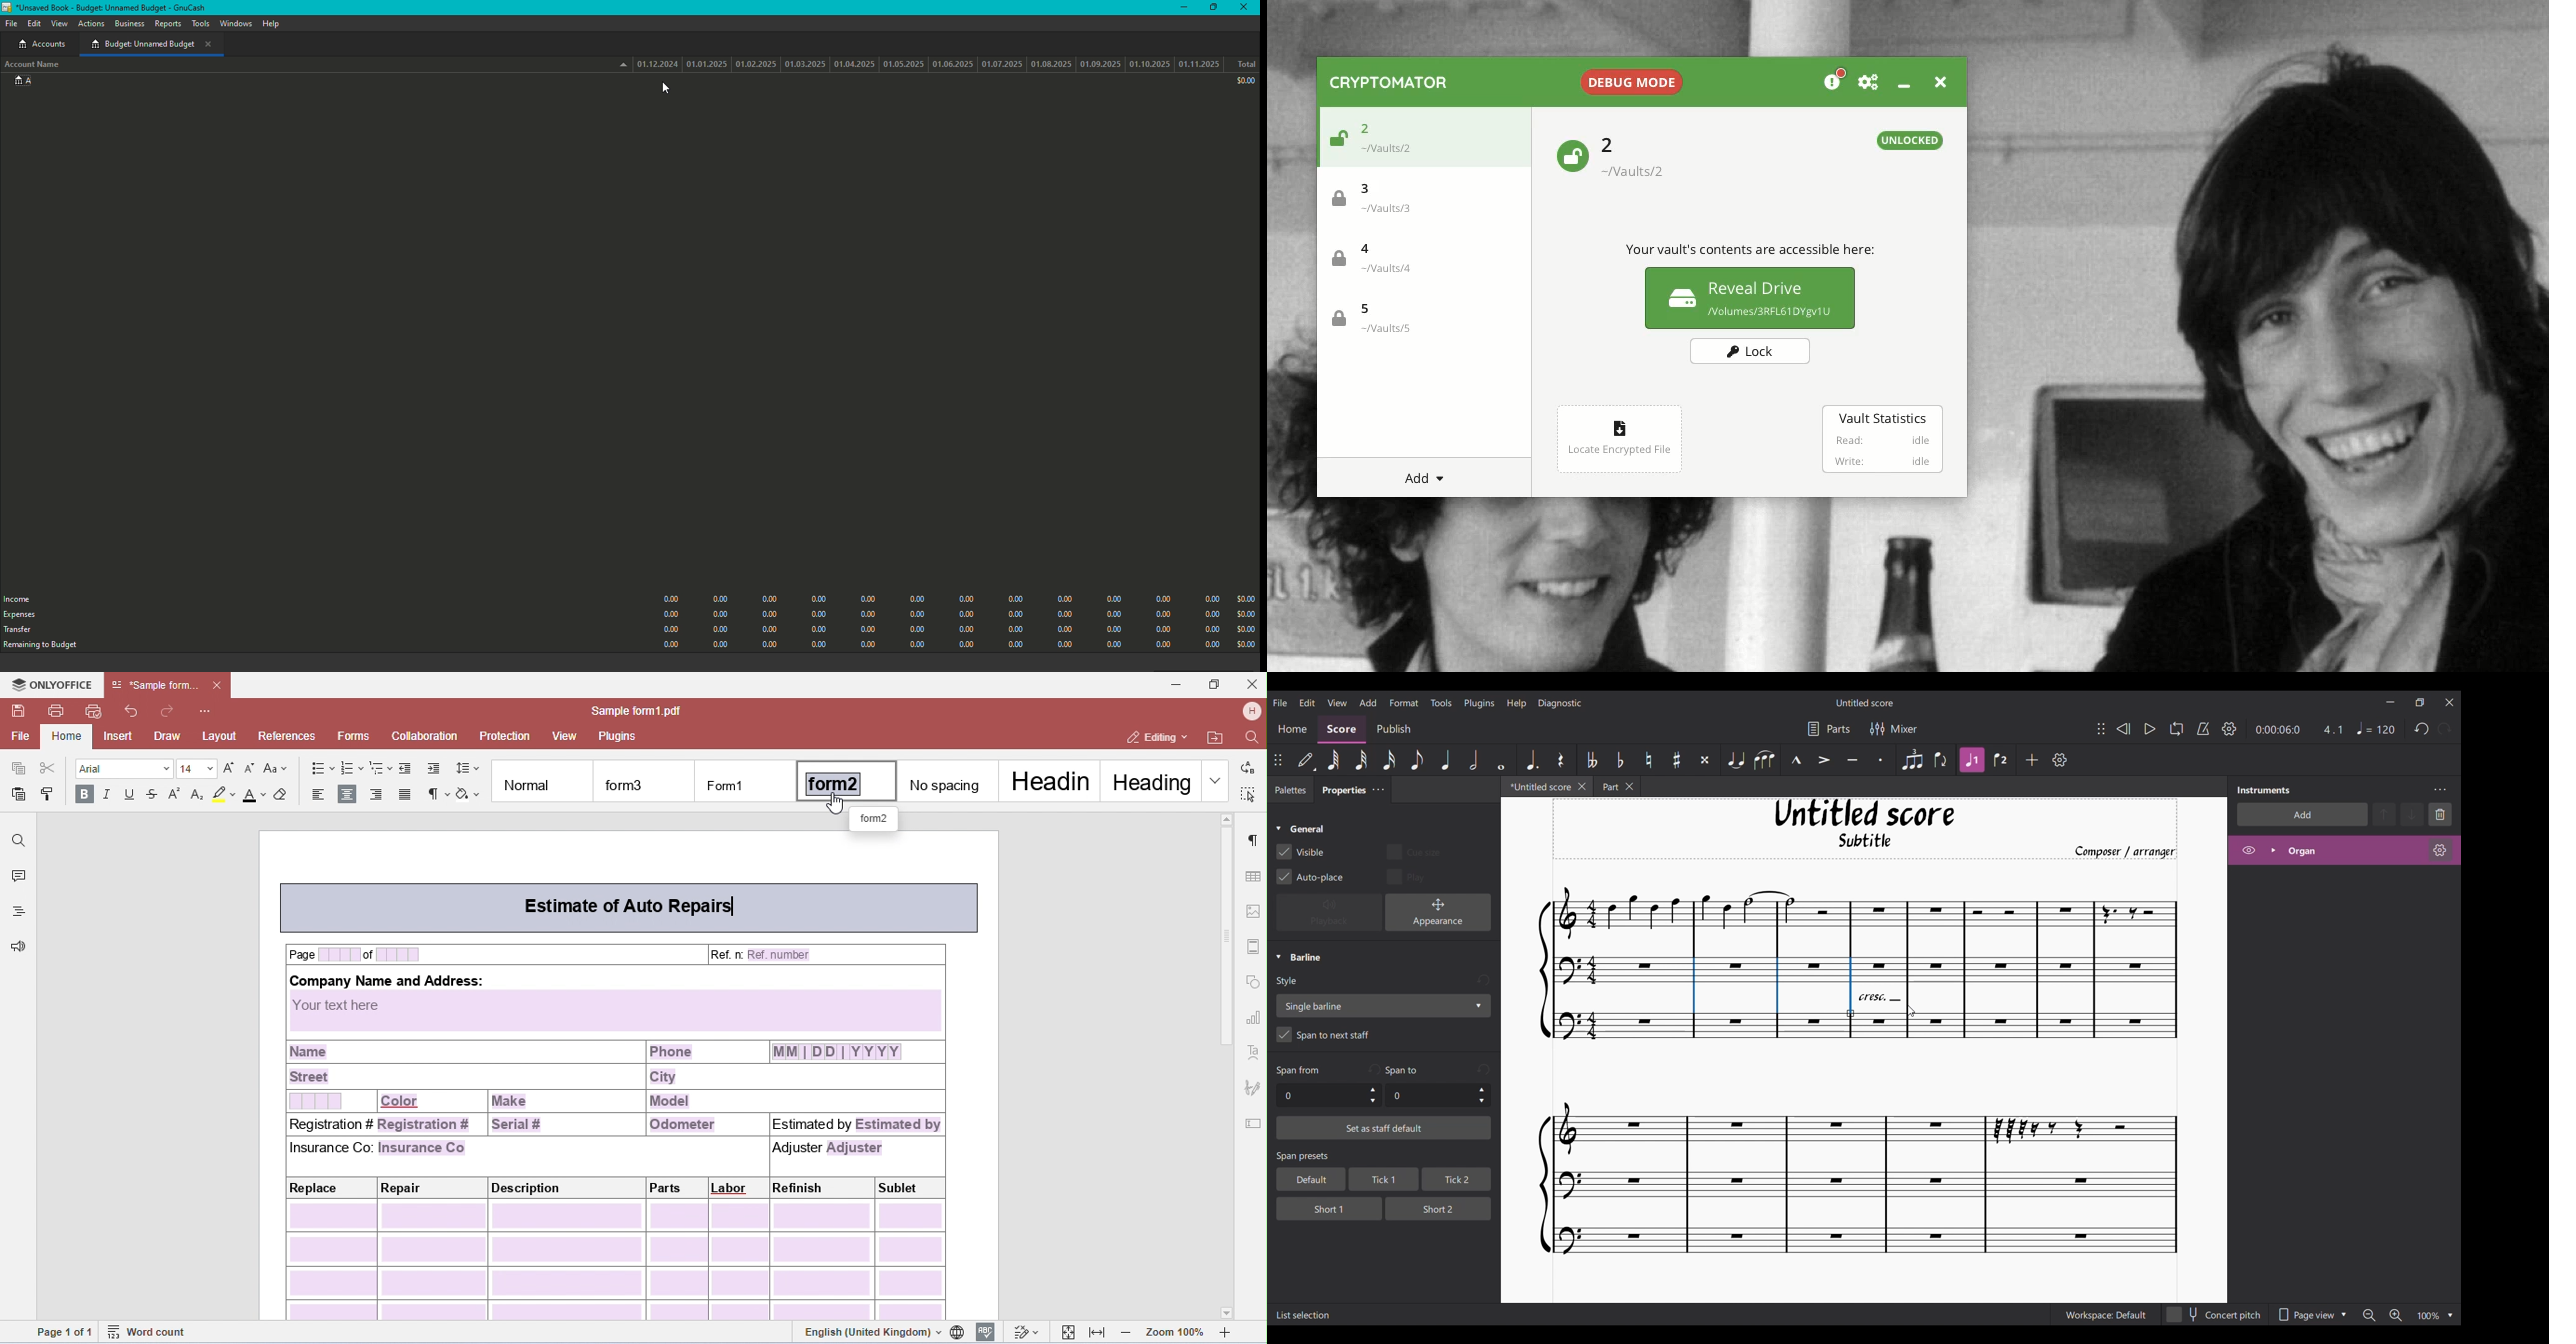  What do you see at coordinates (1536, 788) in the screenshot?
I see `Current tab highlighted` at bounding box center [1536, 788].